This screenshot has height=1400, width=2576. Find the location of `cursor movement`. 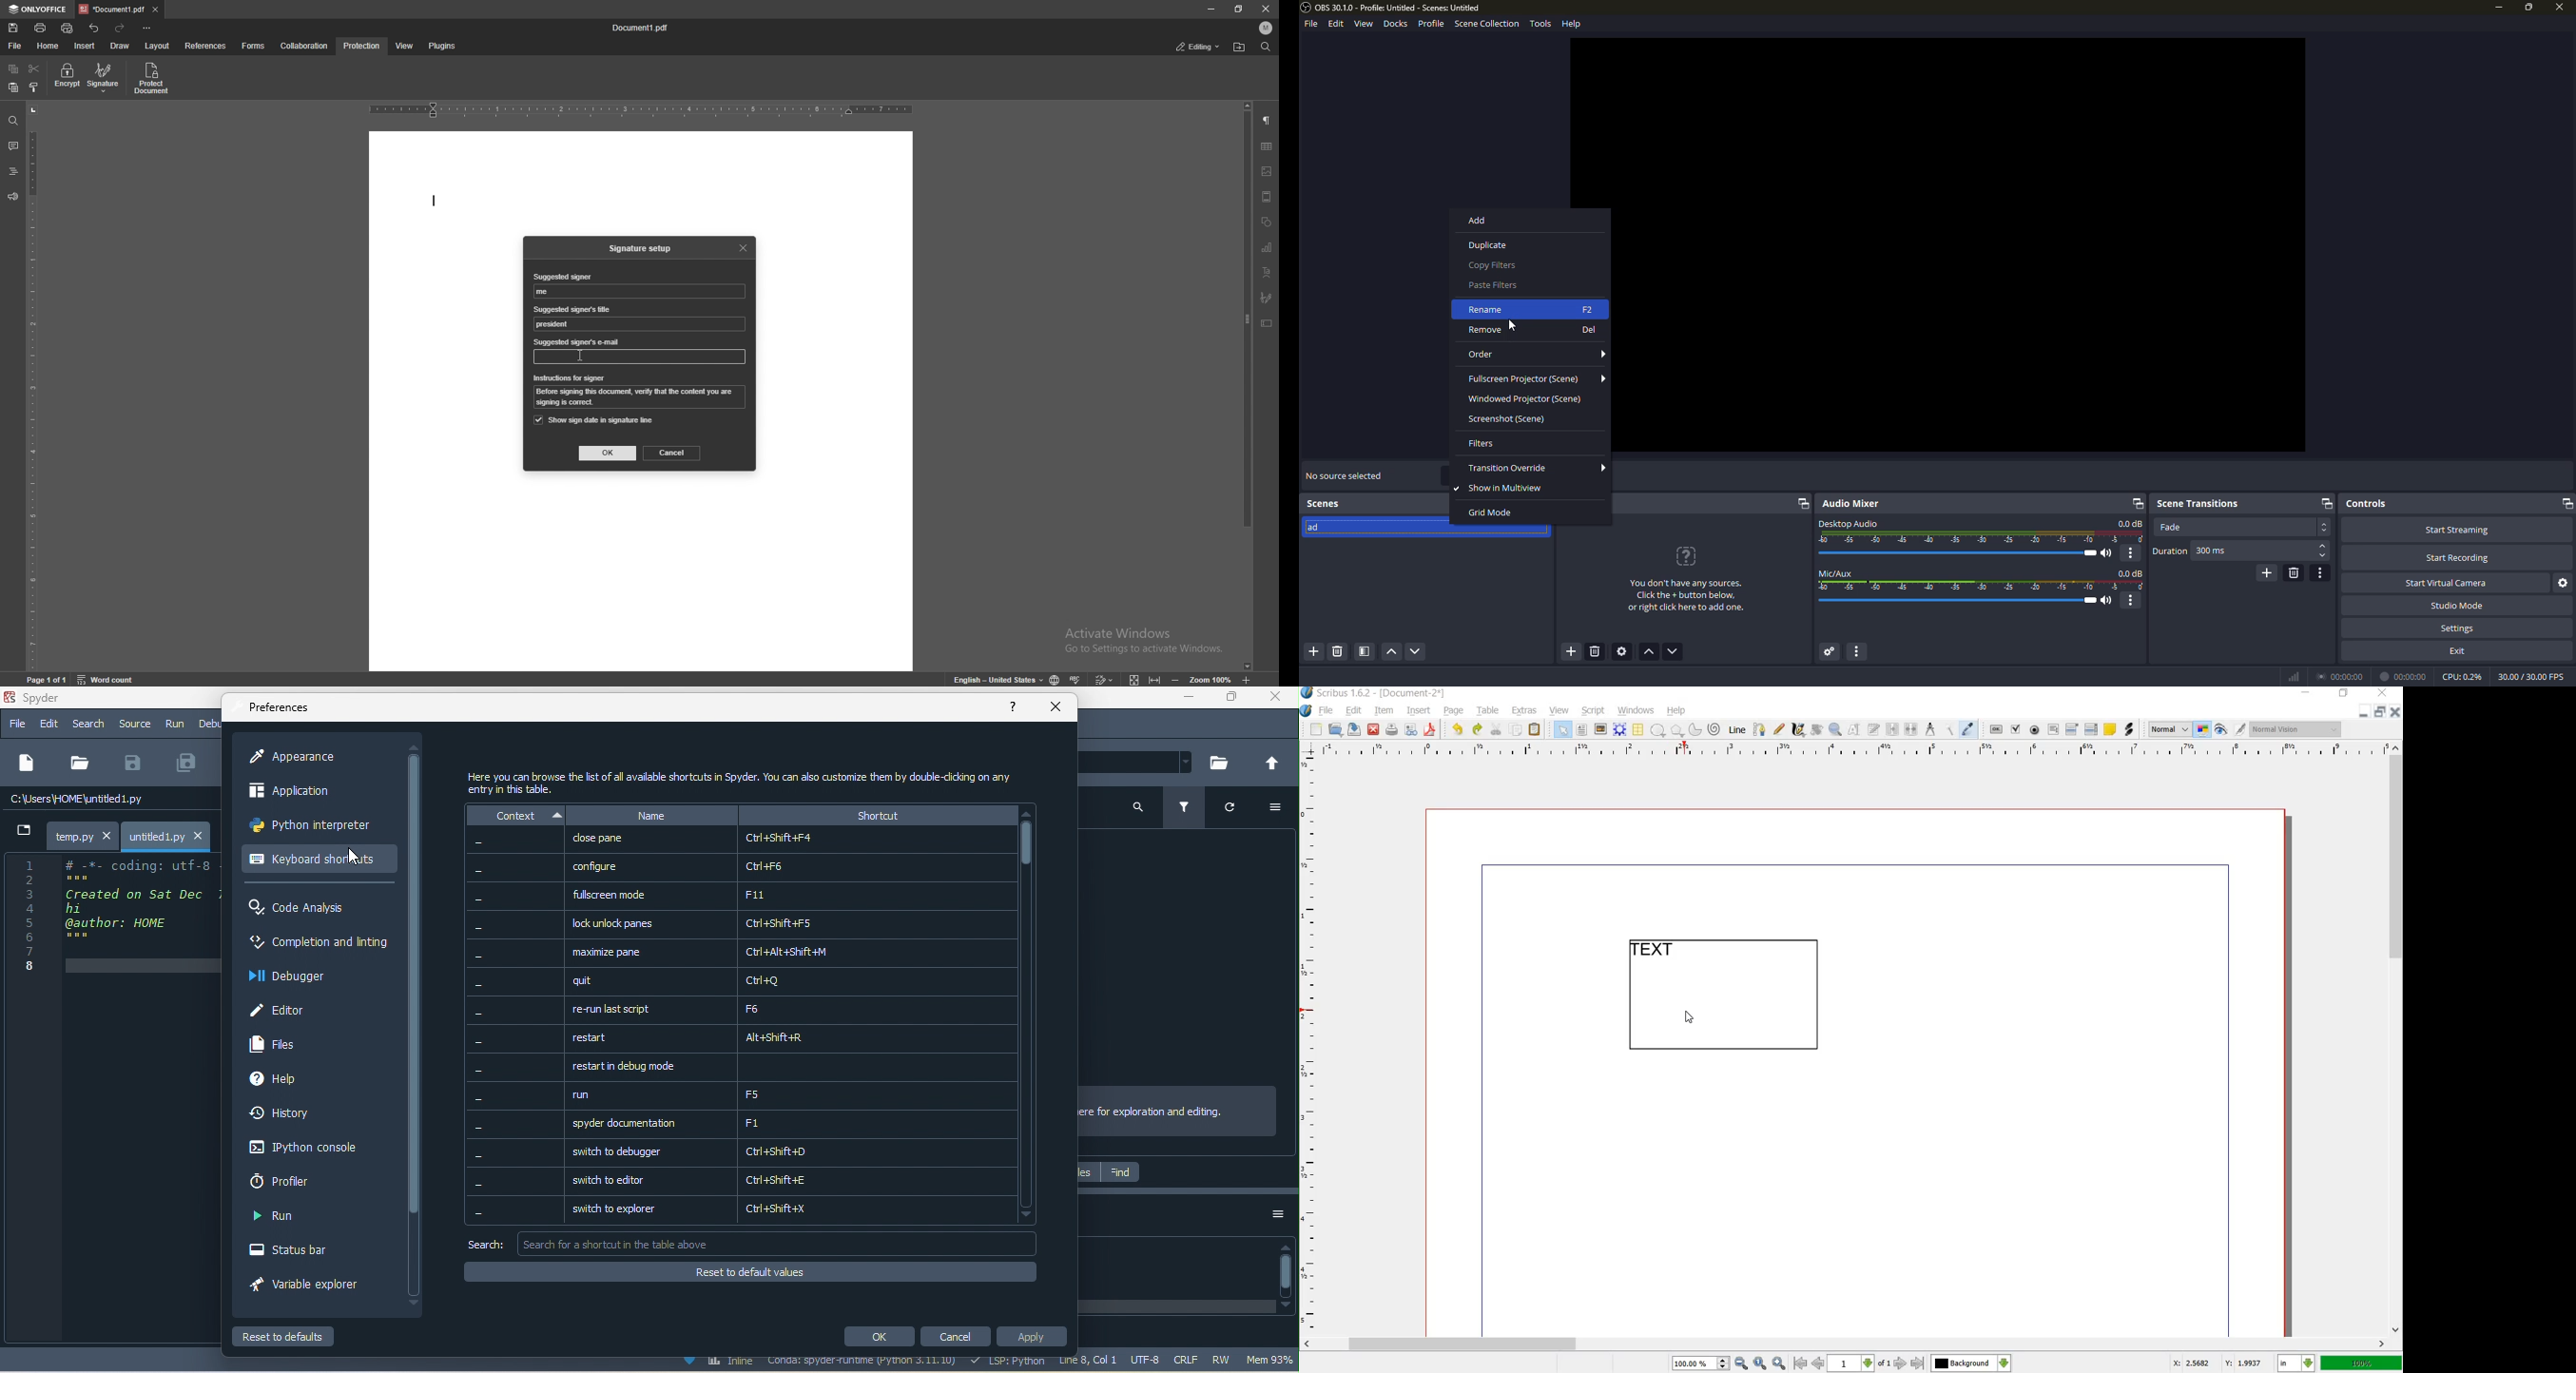

cursor movement is located at coordinates (355, 857).